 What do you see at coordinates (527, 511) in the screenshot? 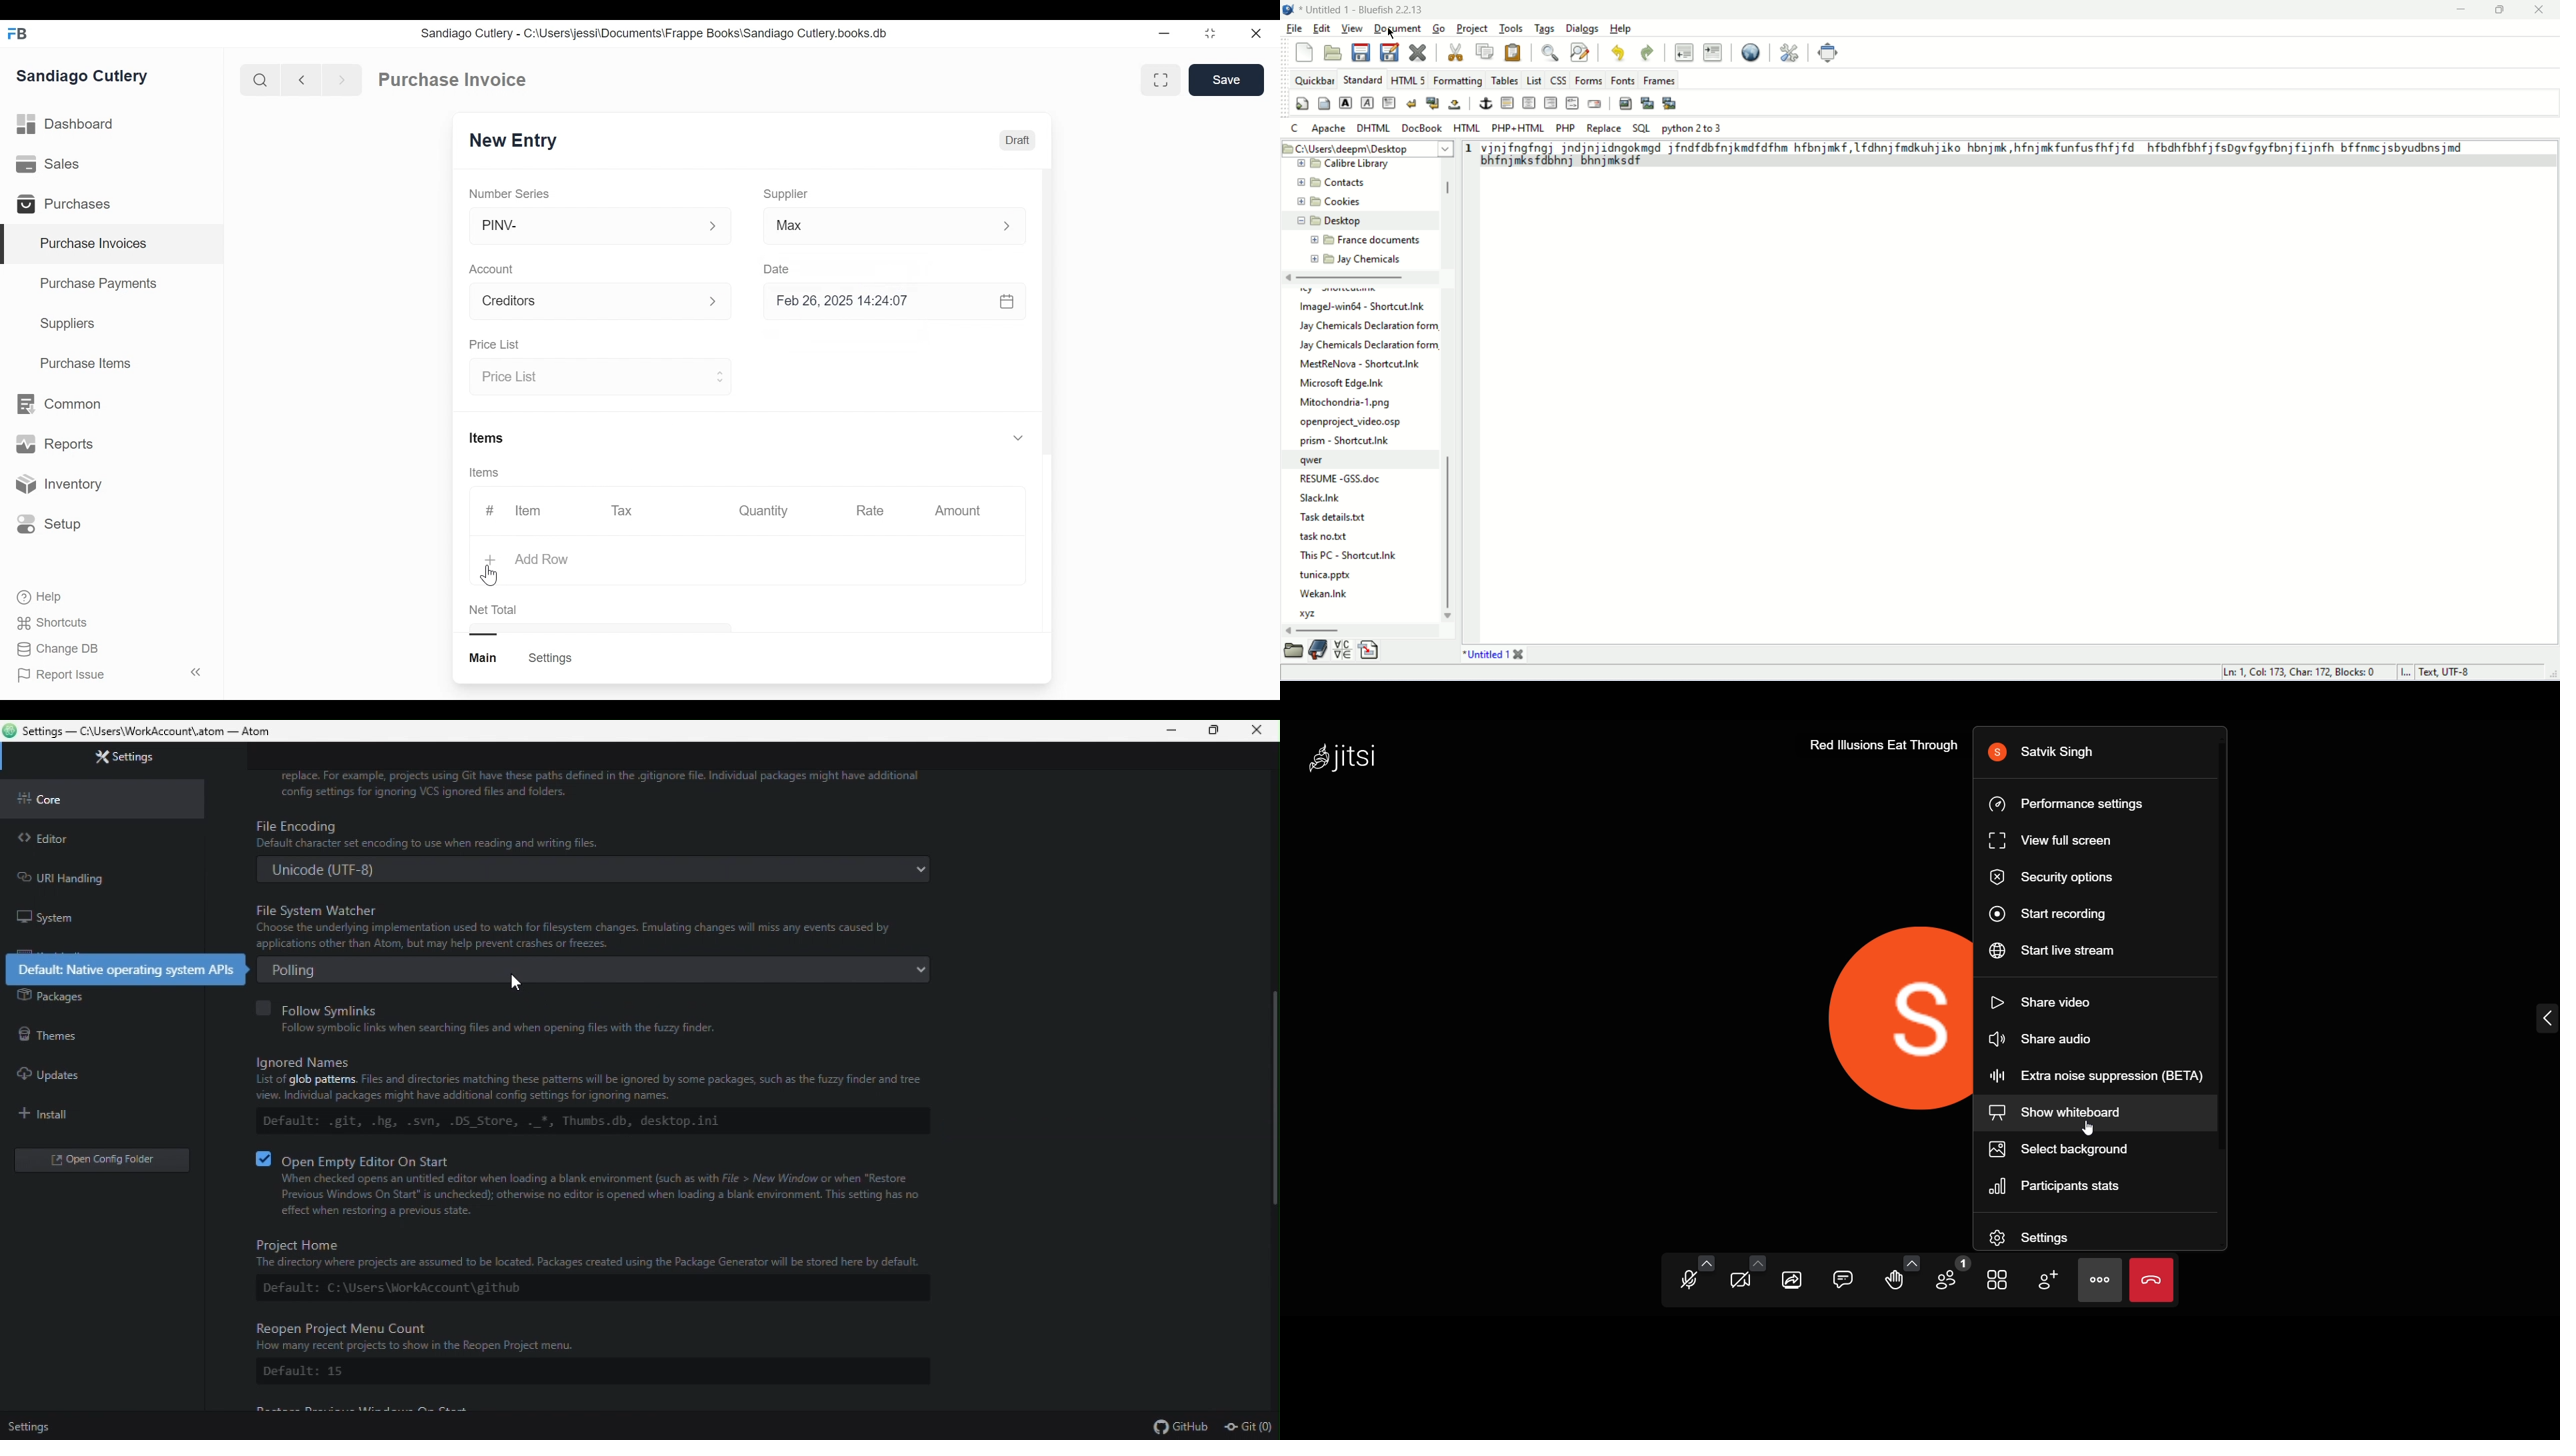
I see `Item` at bounding box center [527, 511].